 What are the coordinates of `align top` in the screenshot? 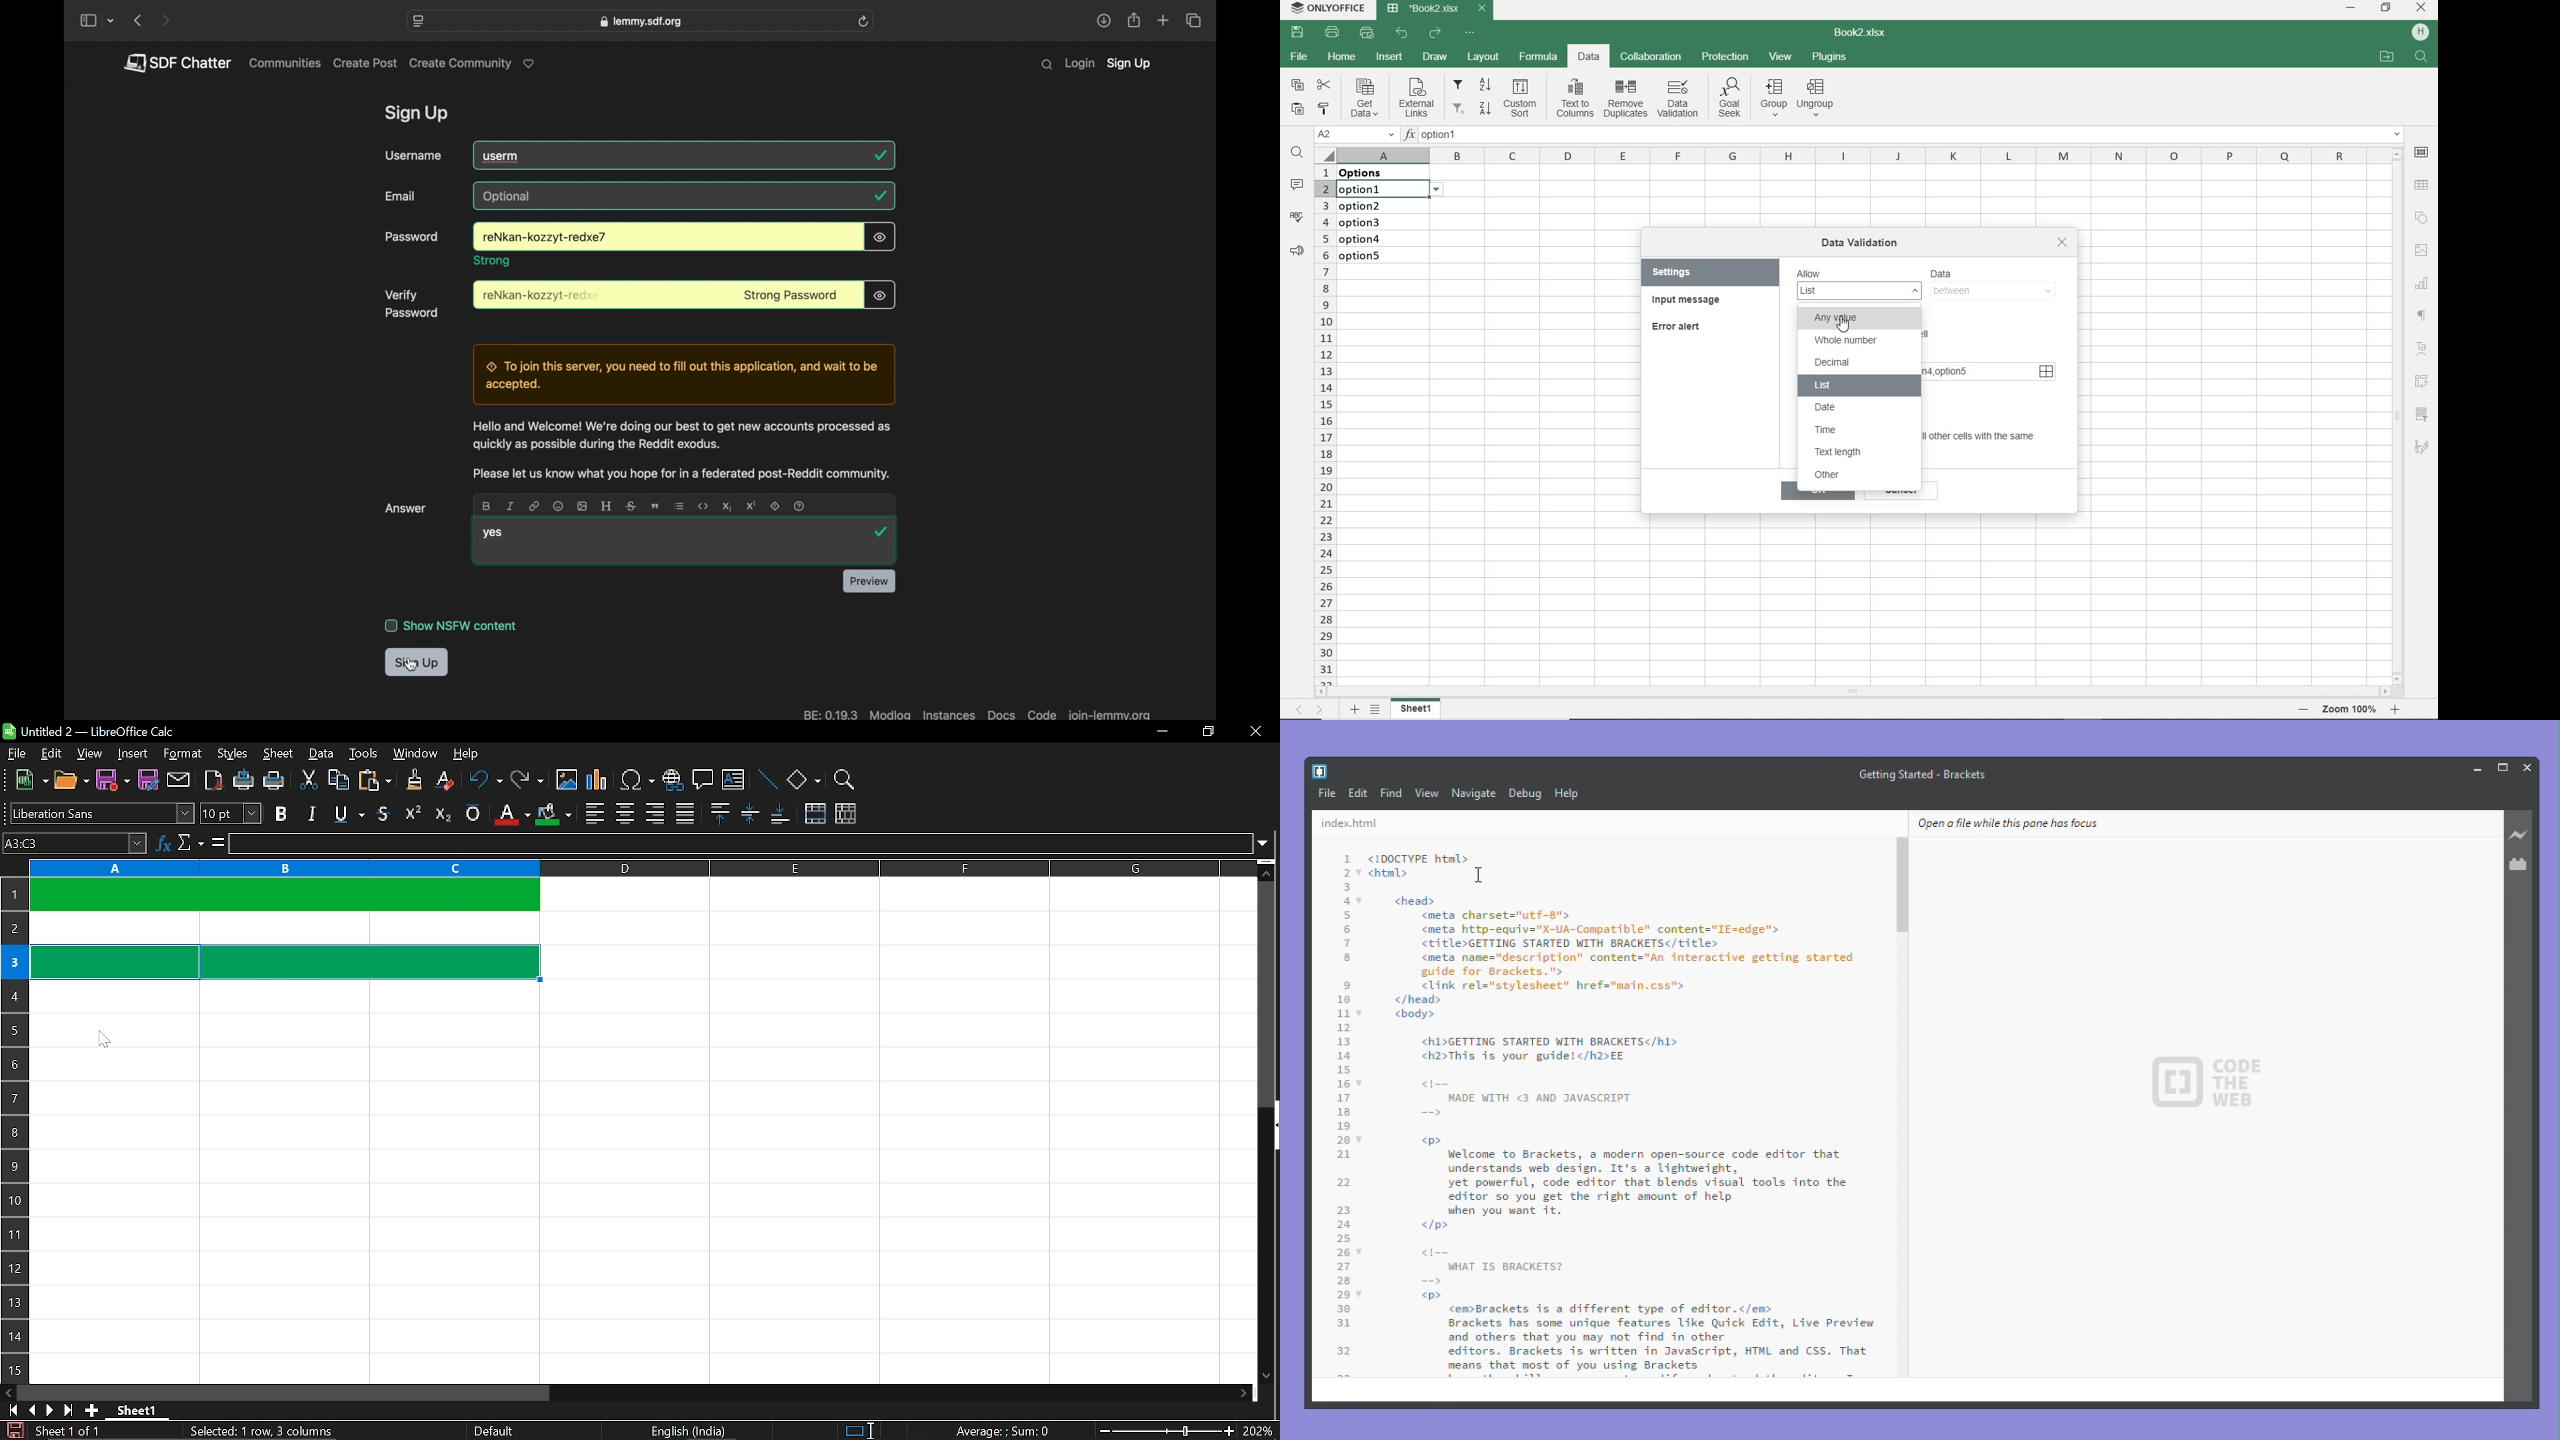 It's located at (719, 814).